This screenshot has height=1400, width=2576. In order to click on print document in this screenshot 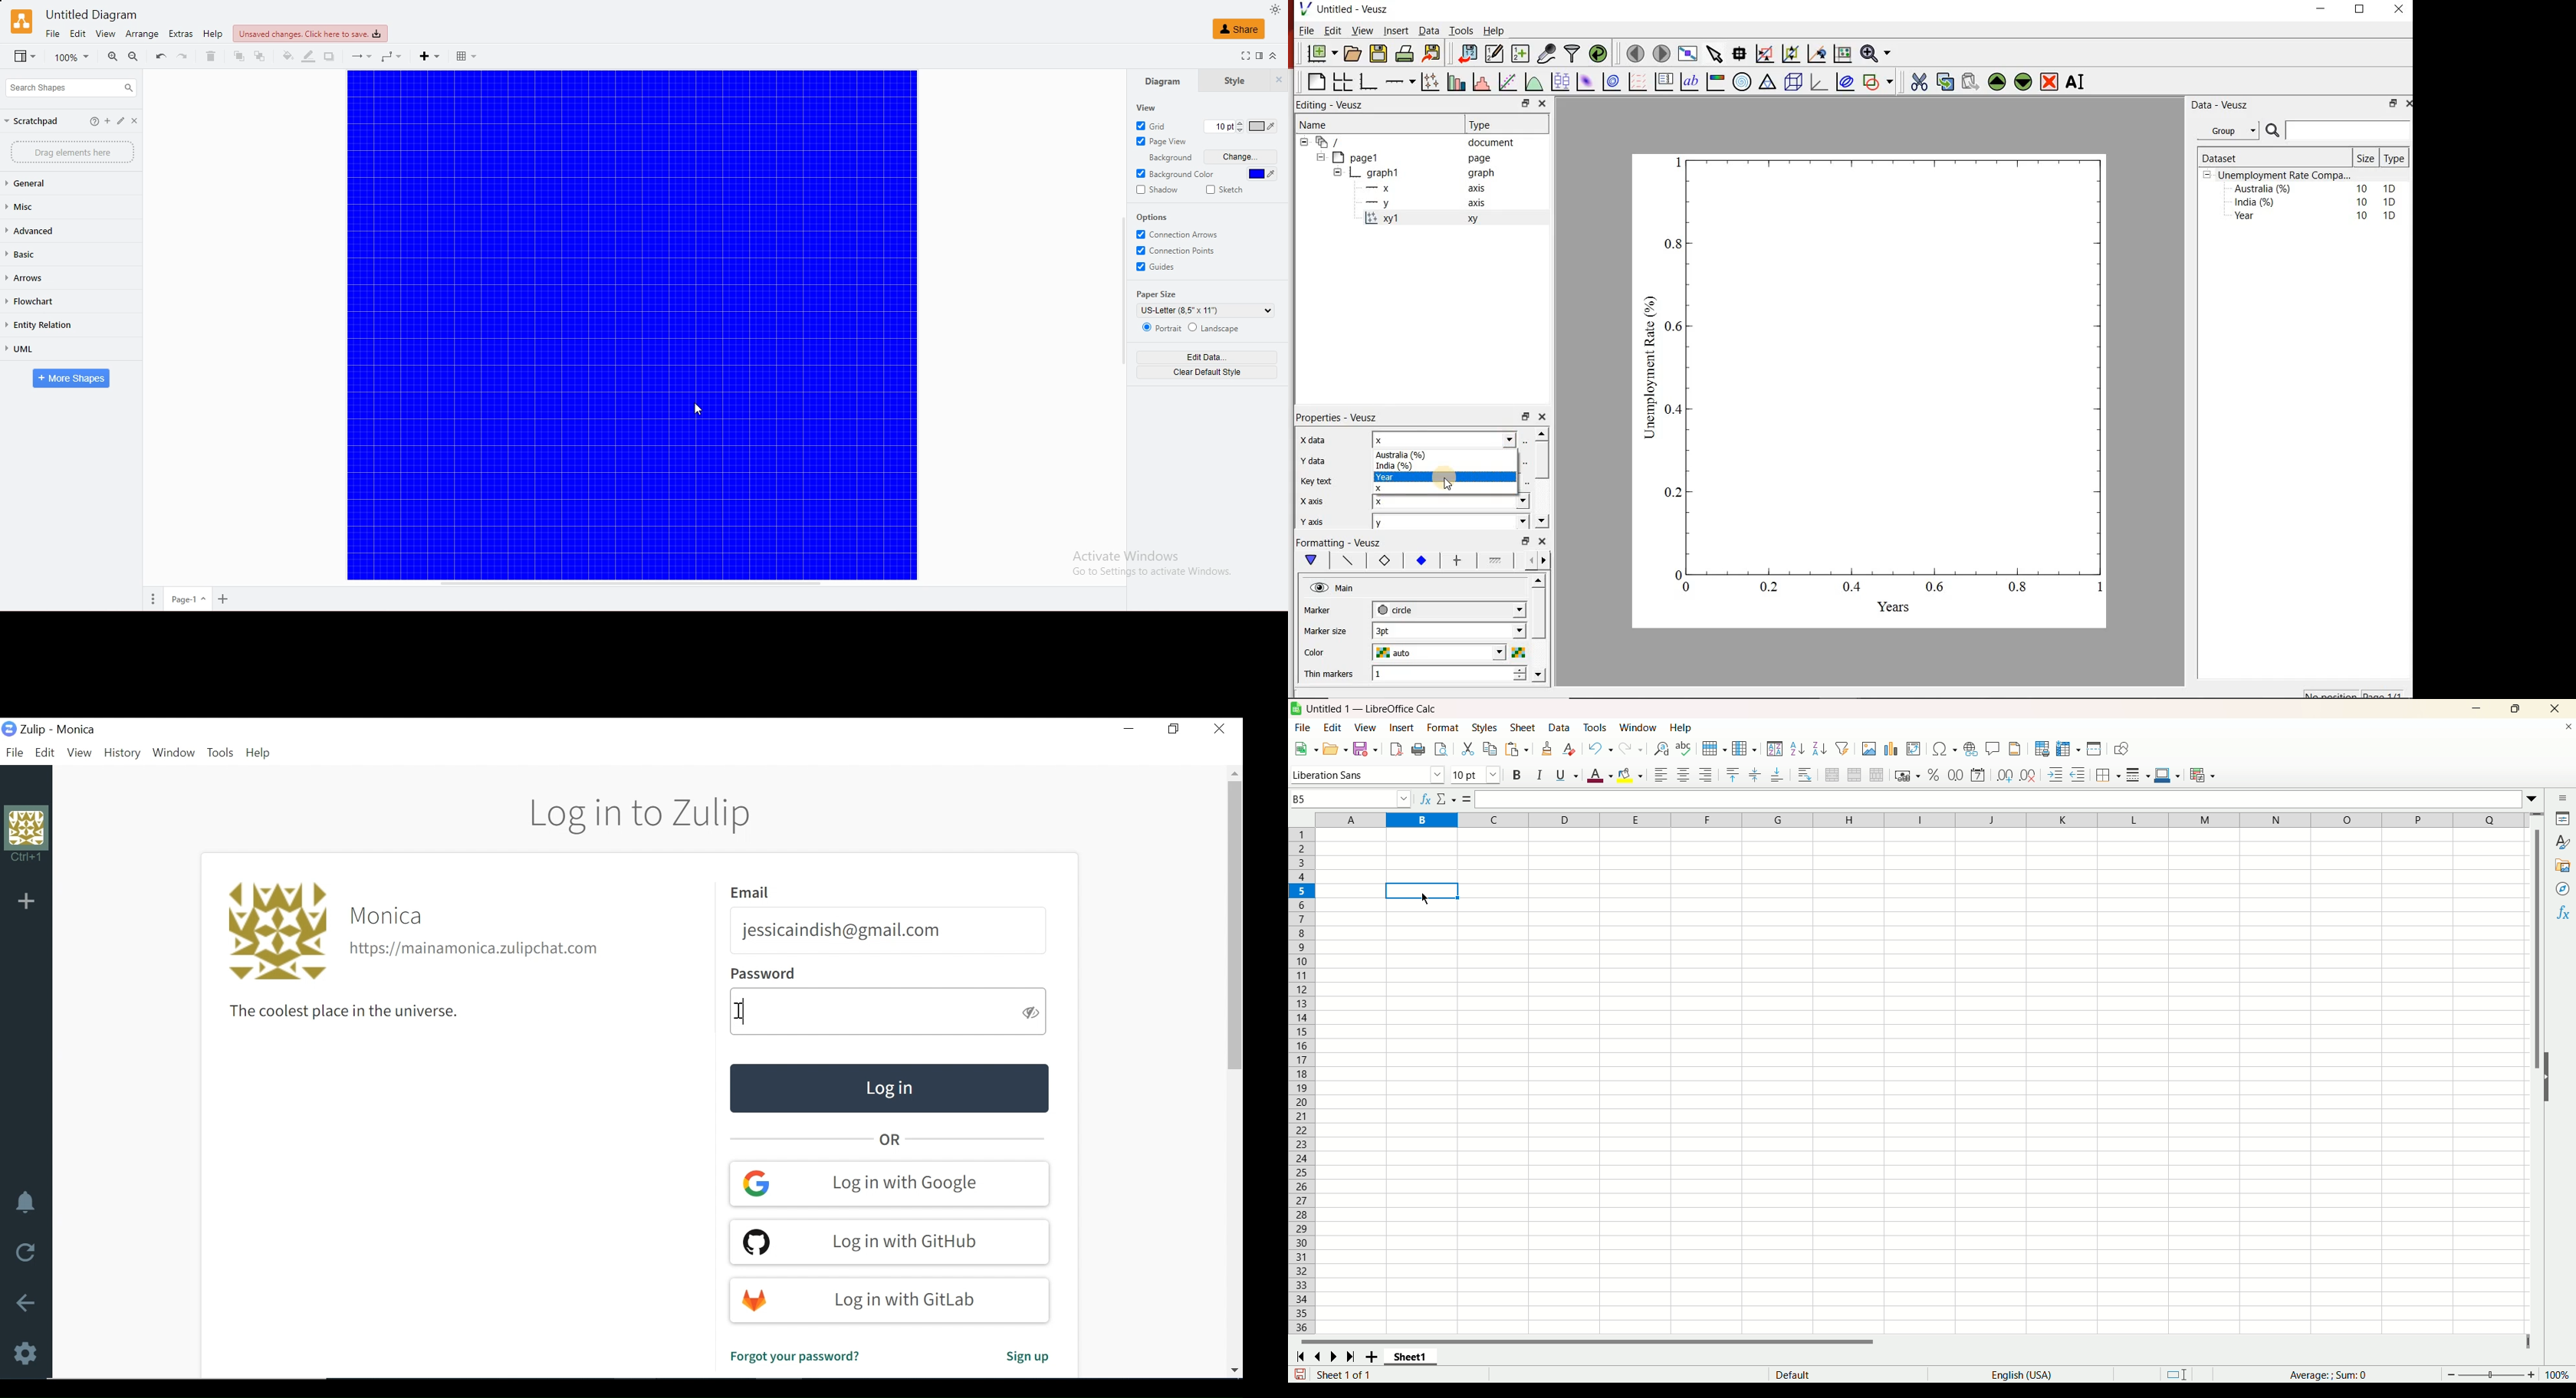, I will do `click(1405, 52)`.